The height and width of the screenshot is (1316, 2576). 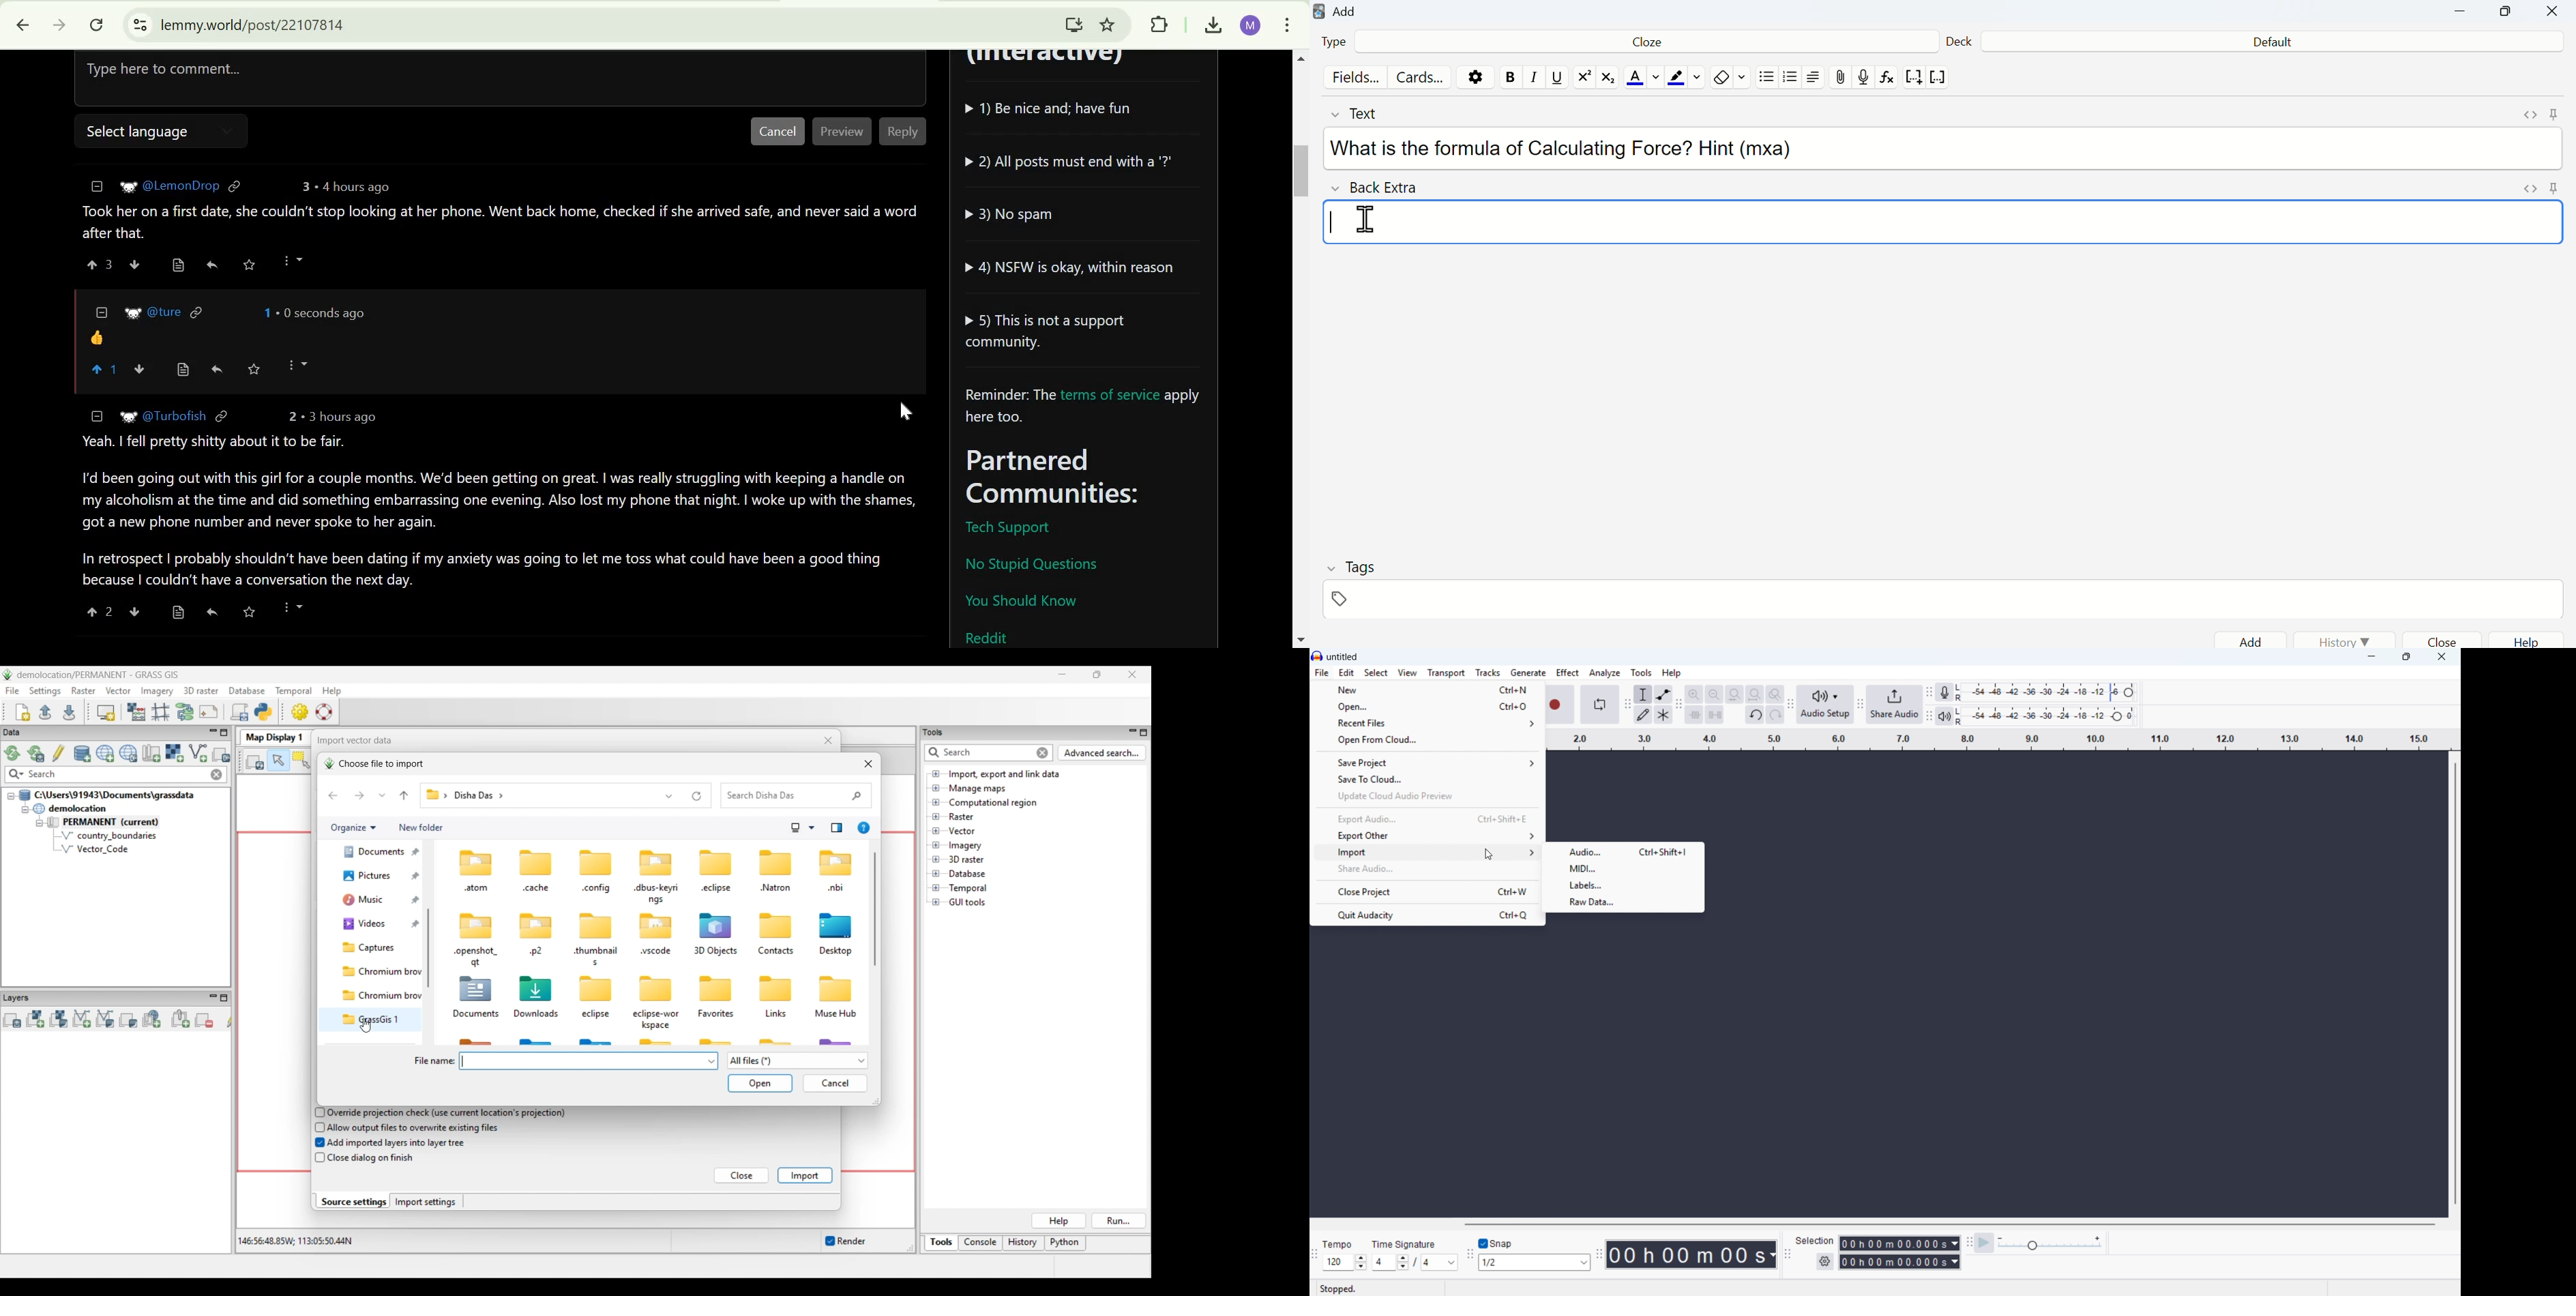 What do you see at coordinates (1425, 820) in the screenshot?
I see `Export audio ` at bounding box center [1425, 820].